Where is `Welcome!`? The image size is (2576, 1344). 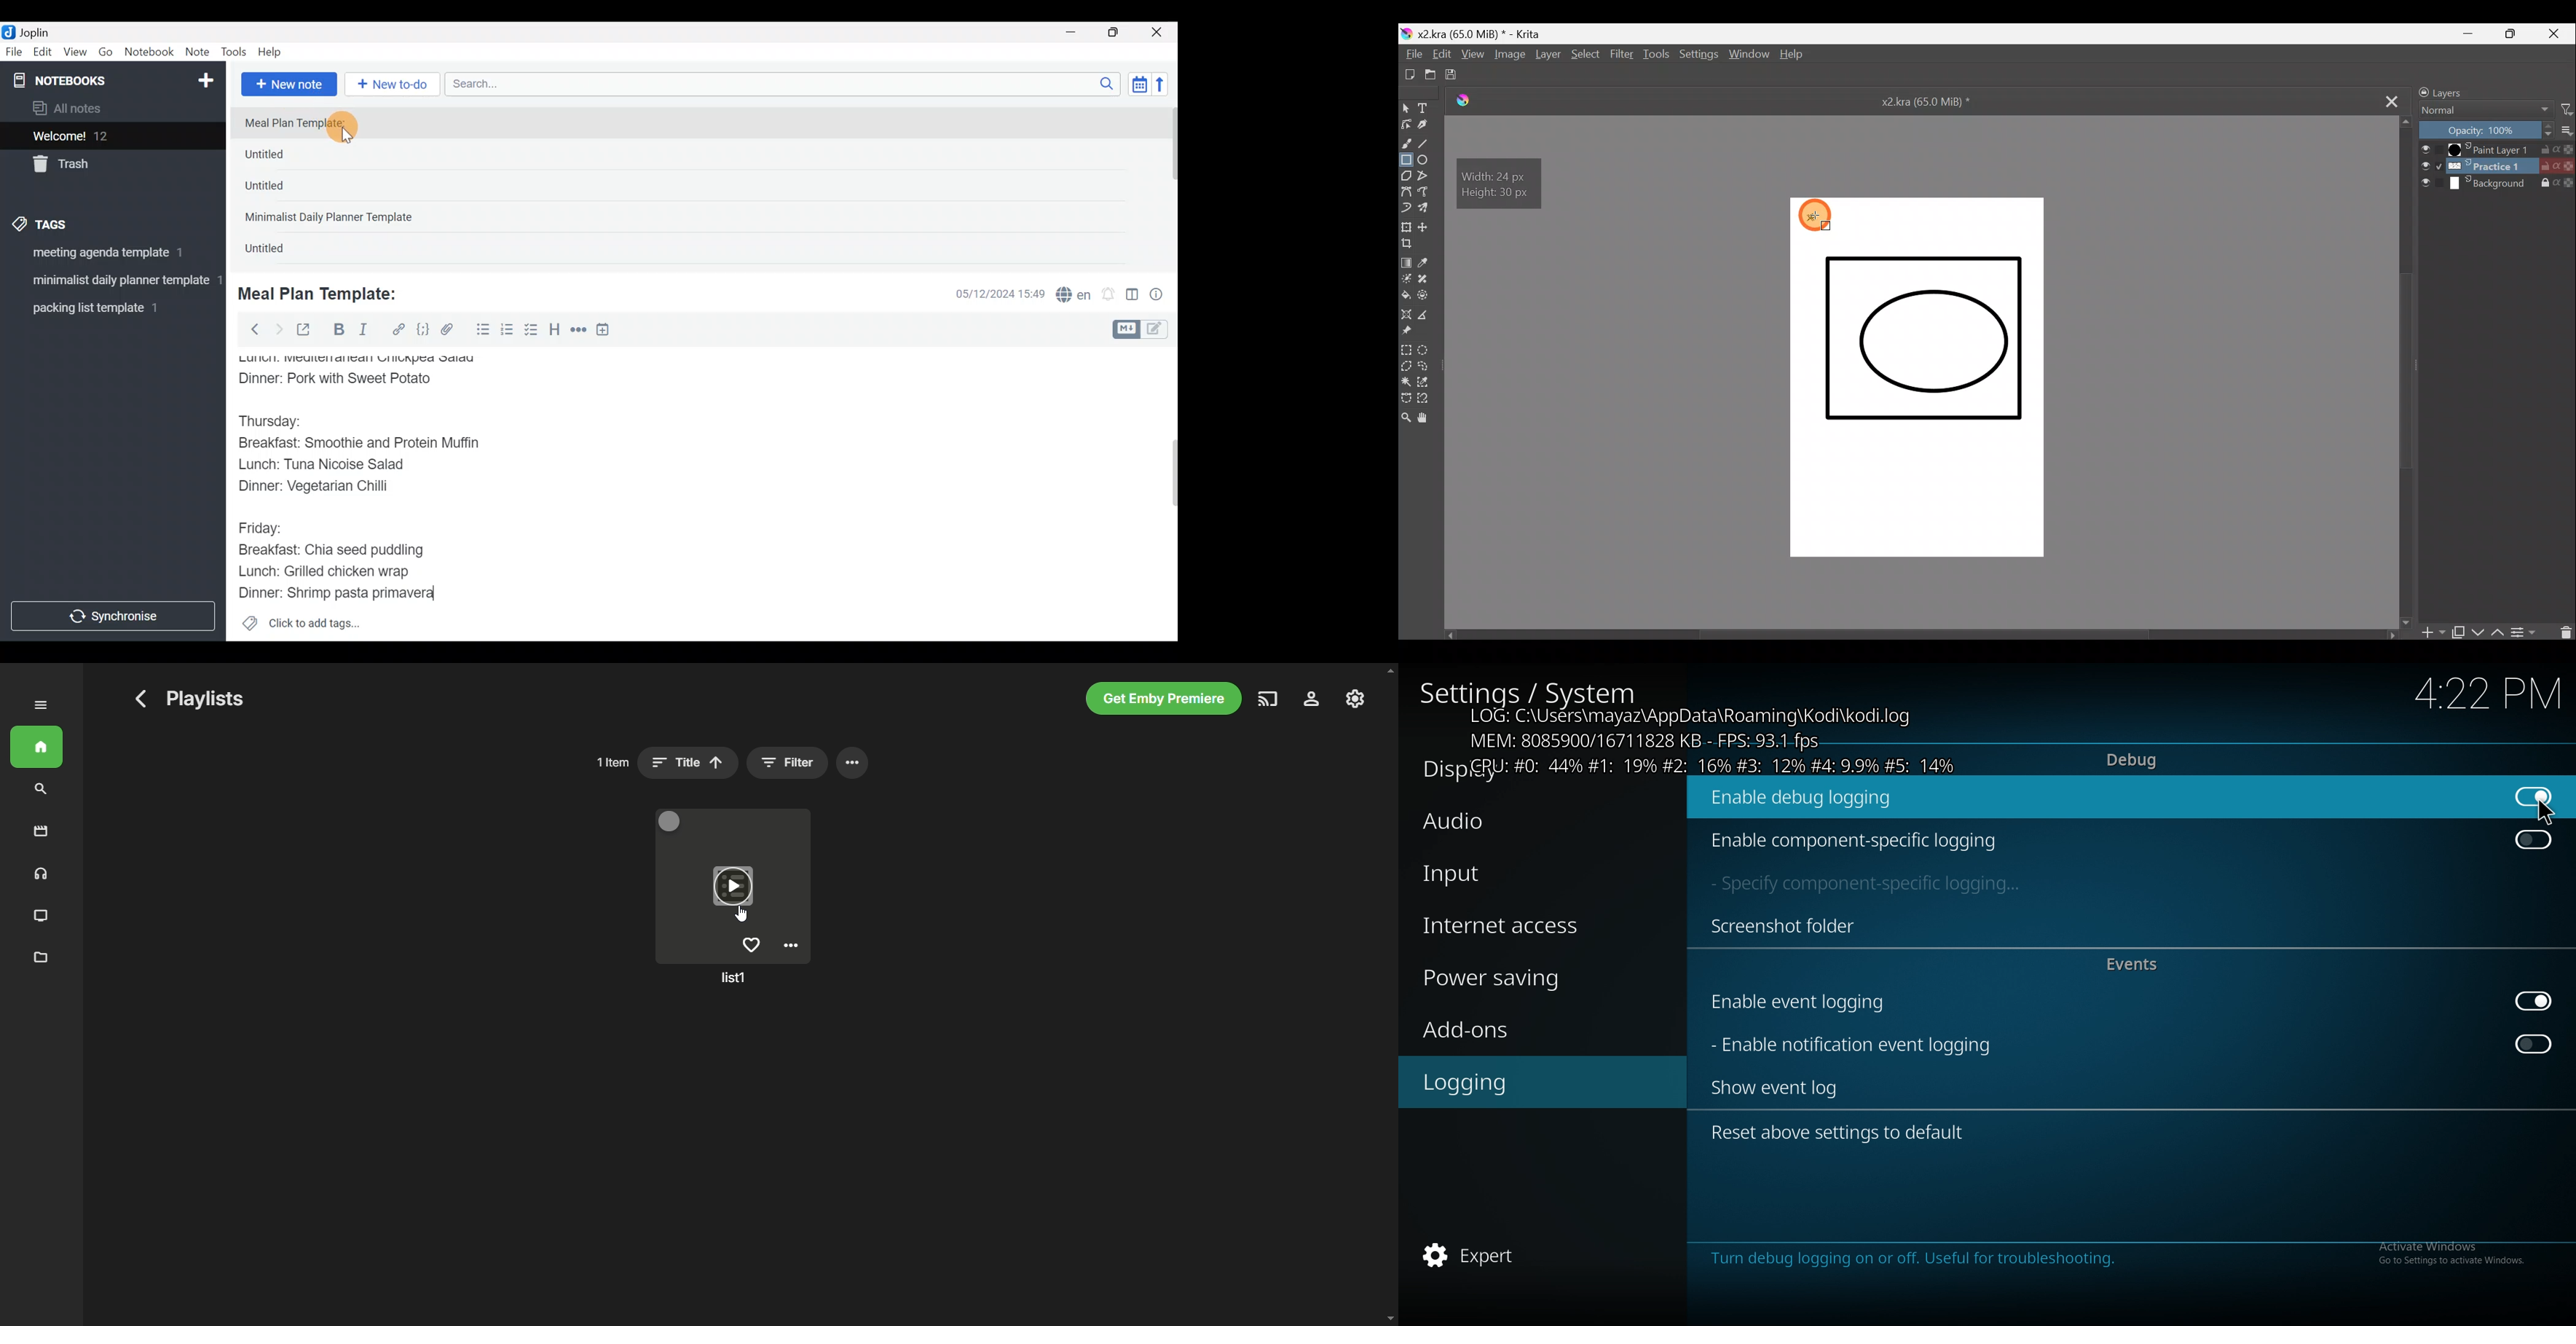 Welcome! is located at coordinates (111, 137).